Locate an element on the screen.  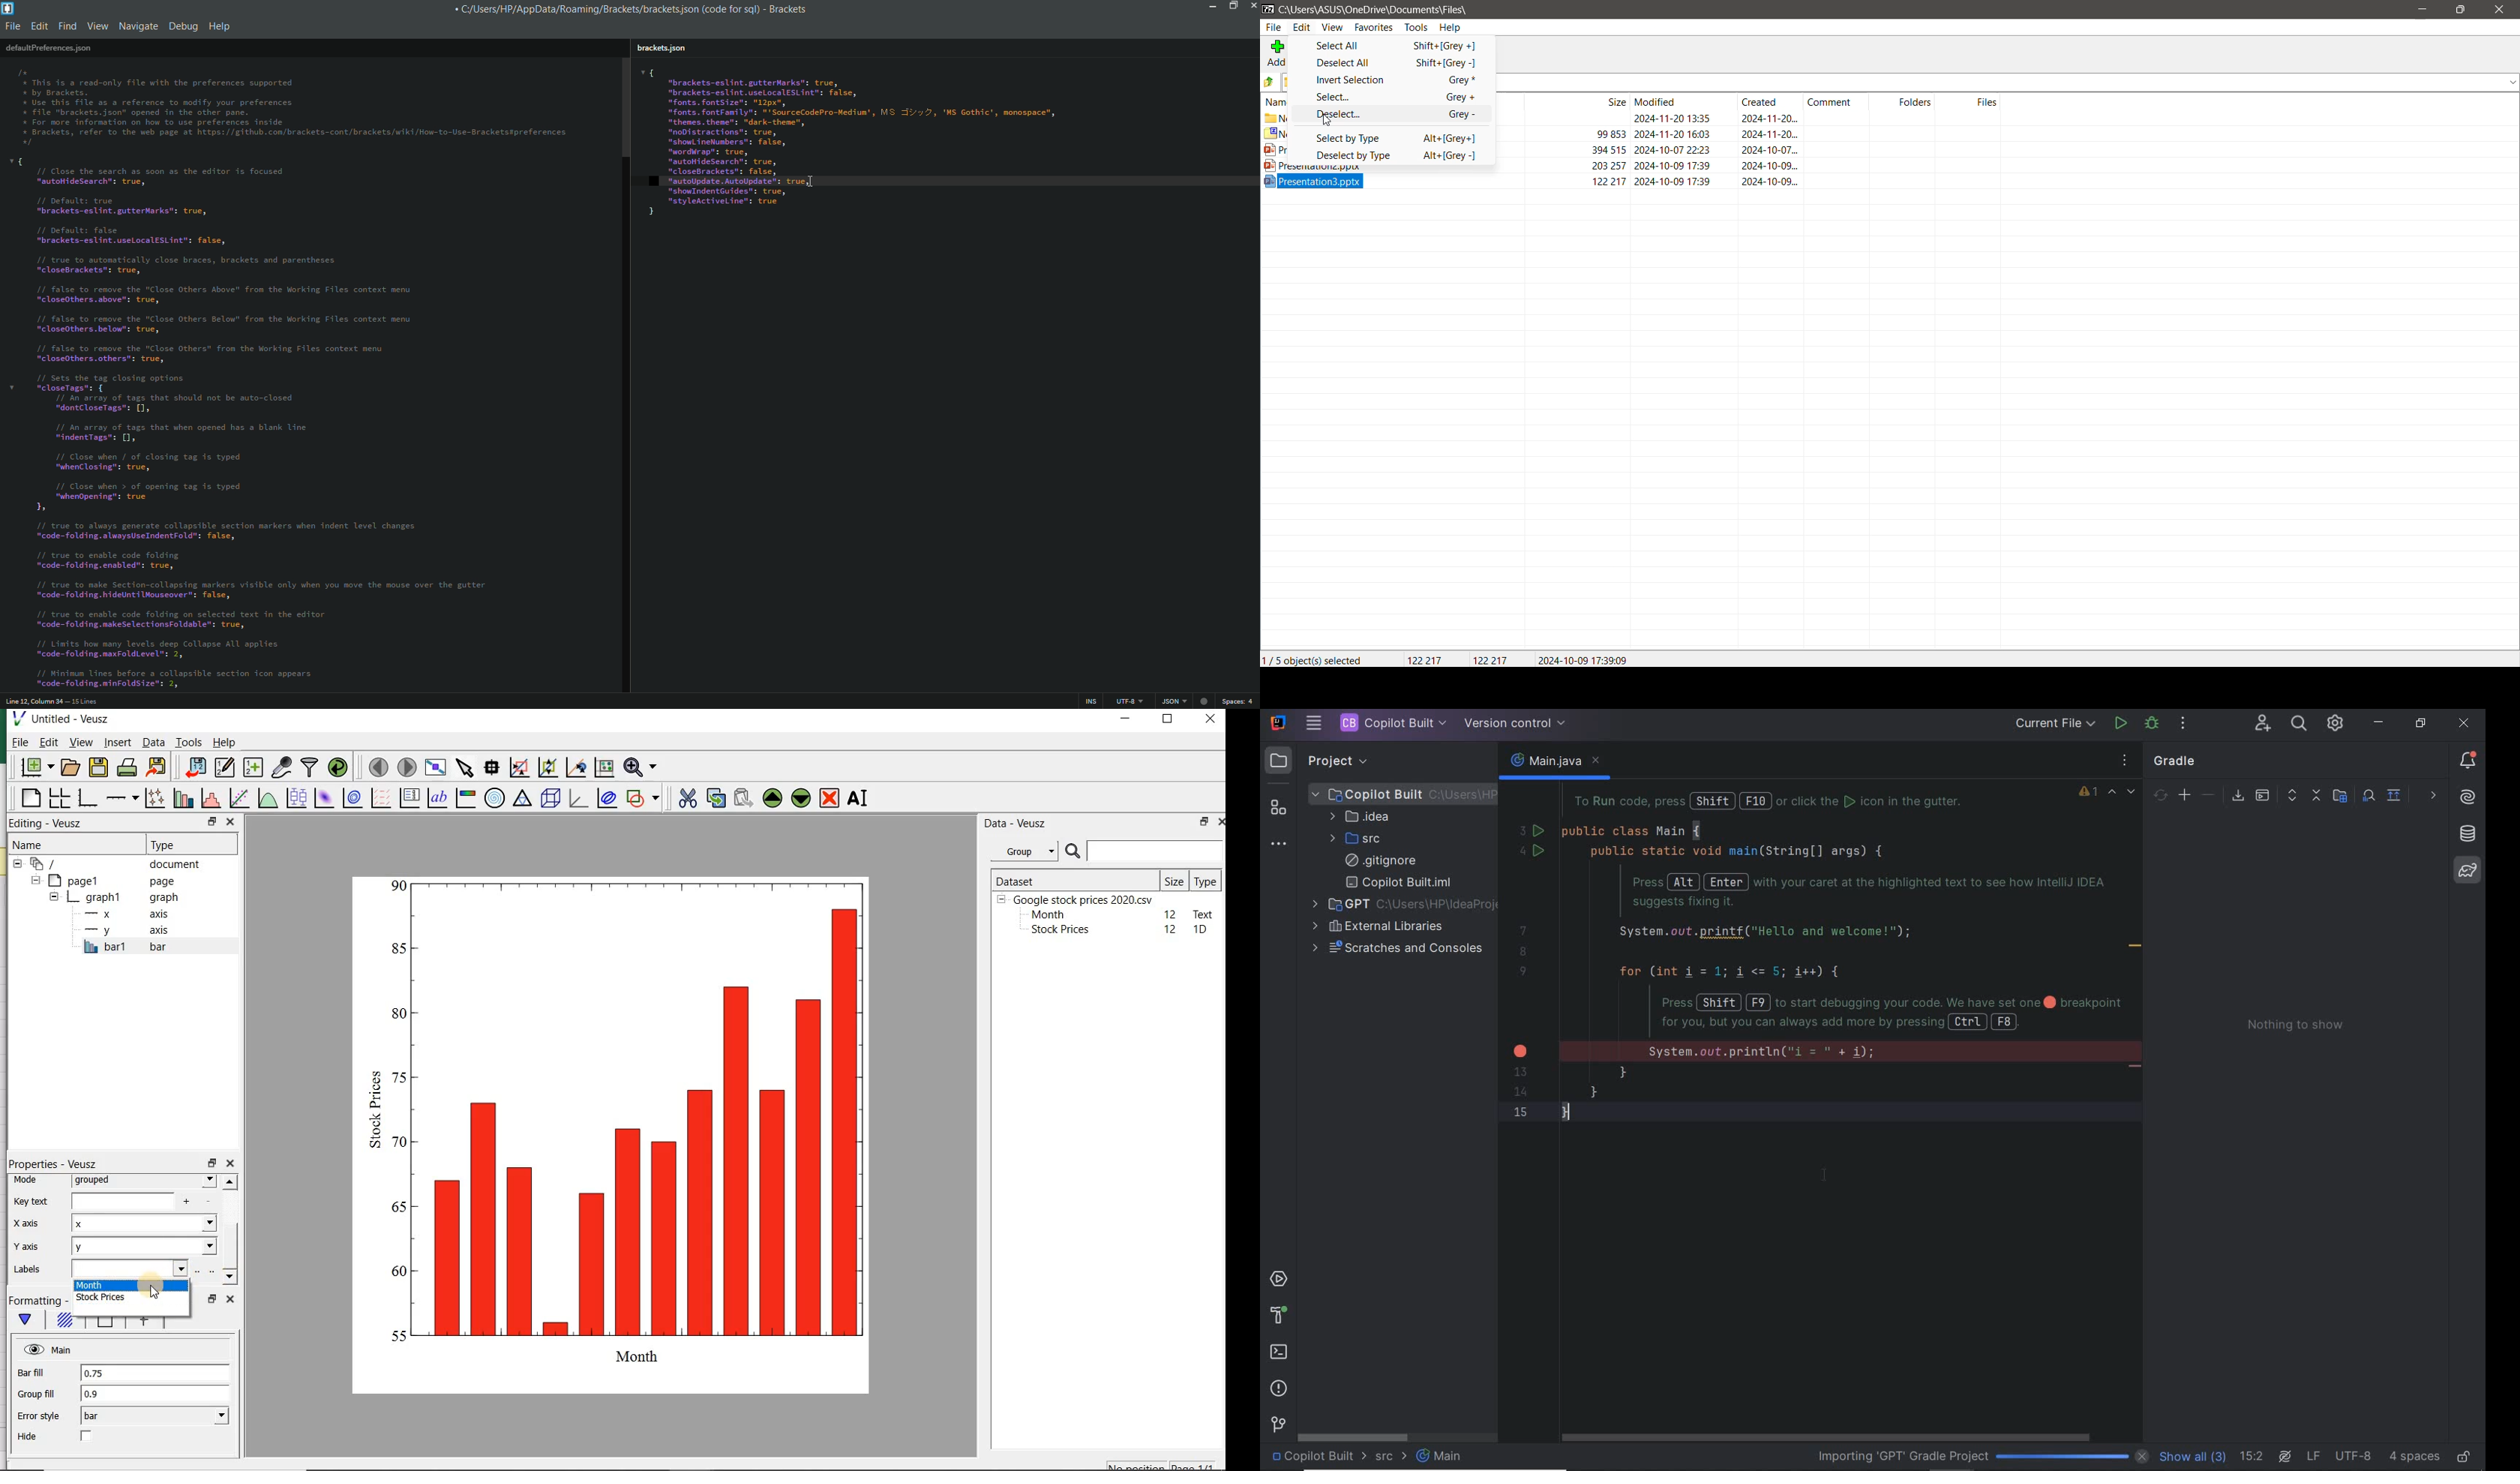
move to the next page is located at coordinates (407, 768).